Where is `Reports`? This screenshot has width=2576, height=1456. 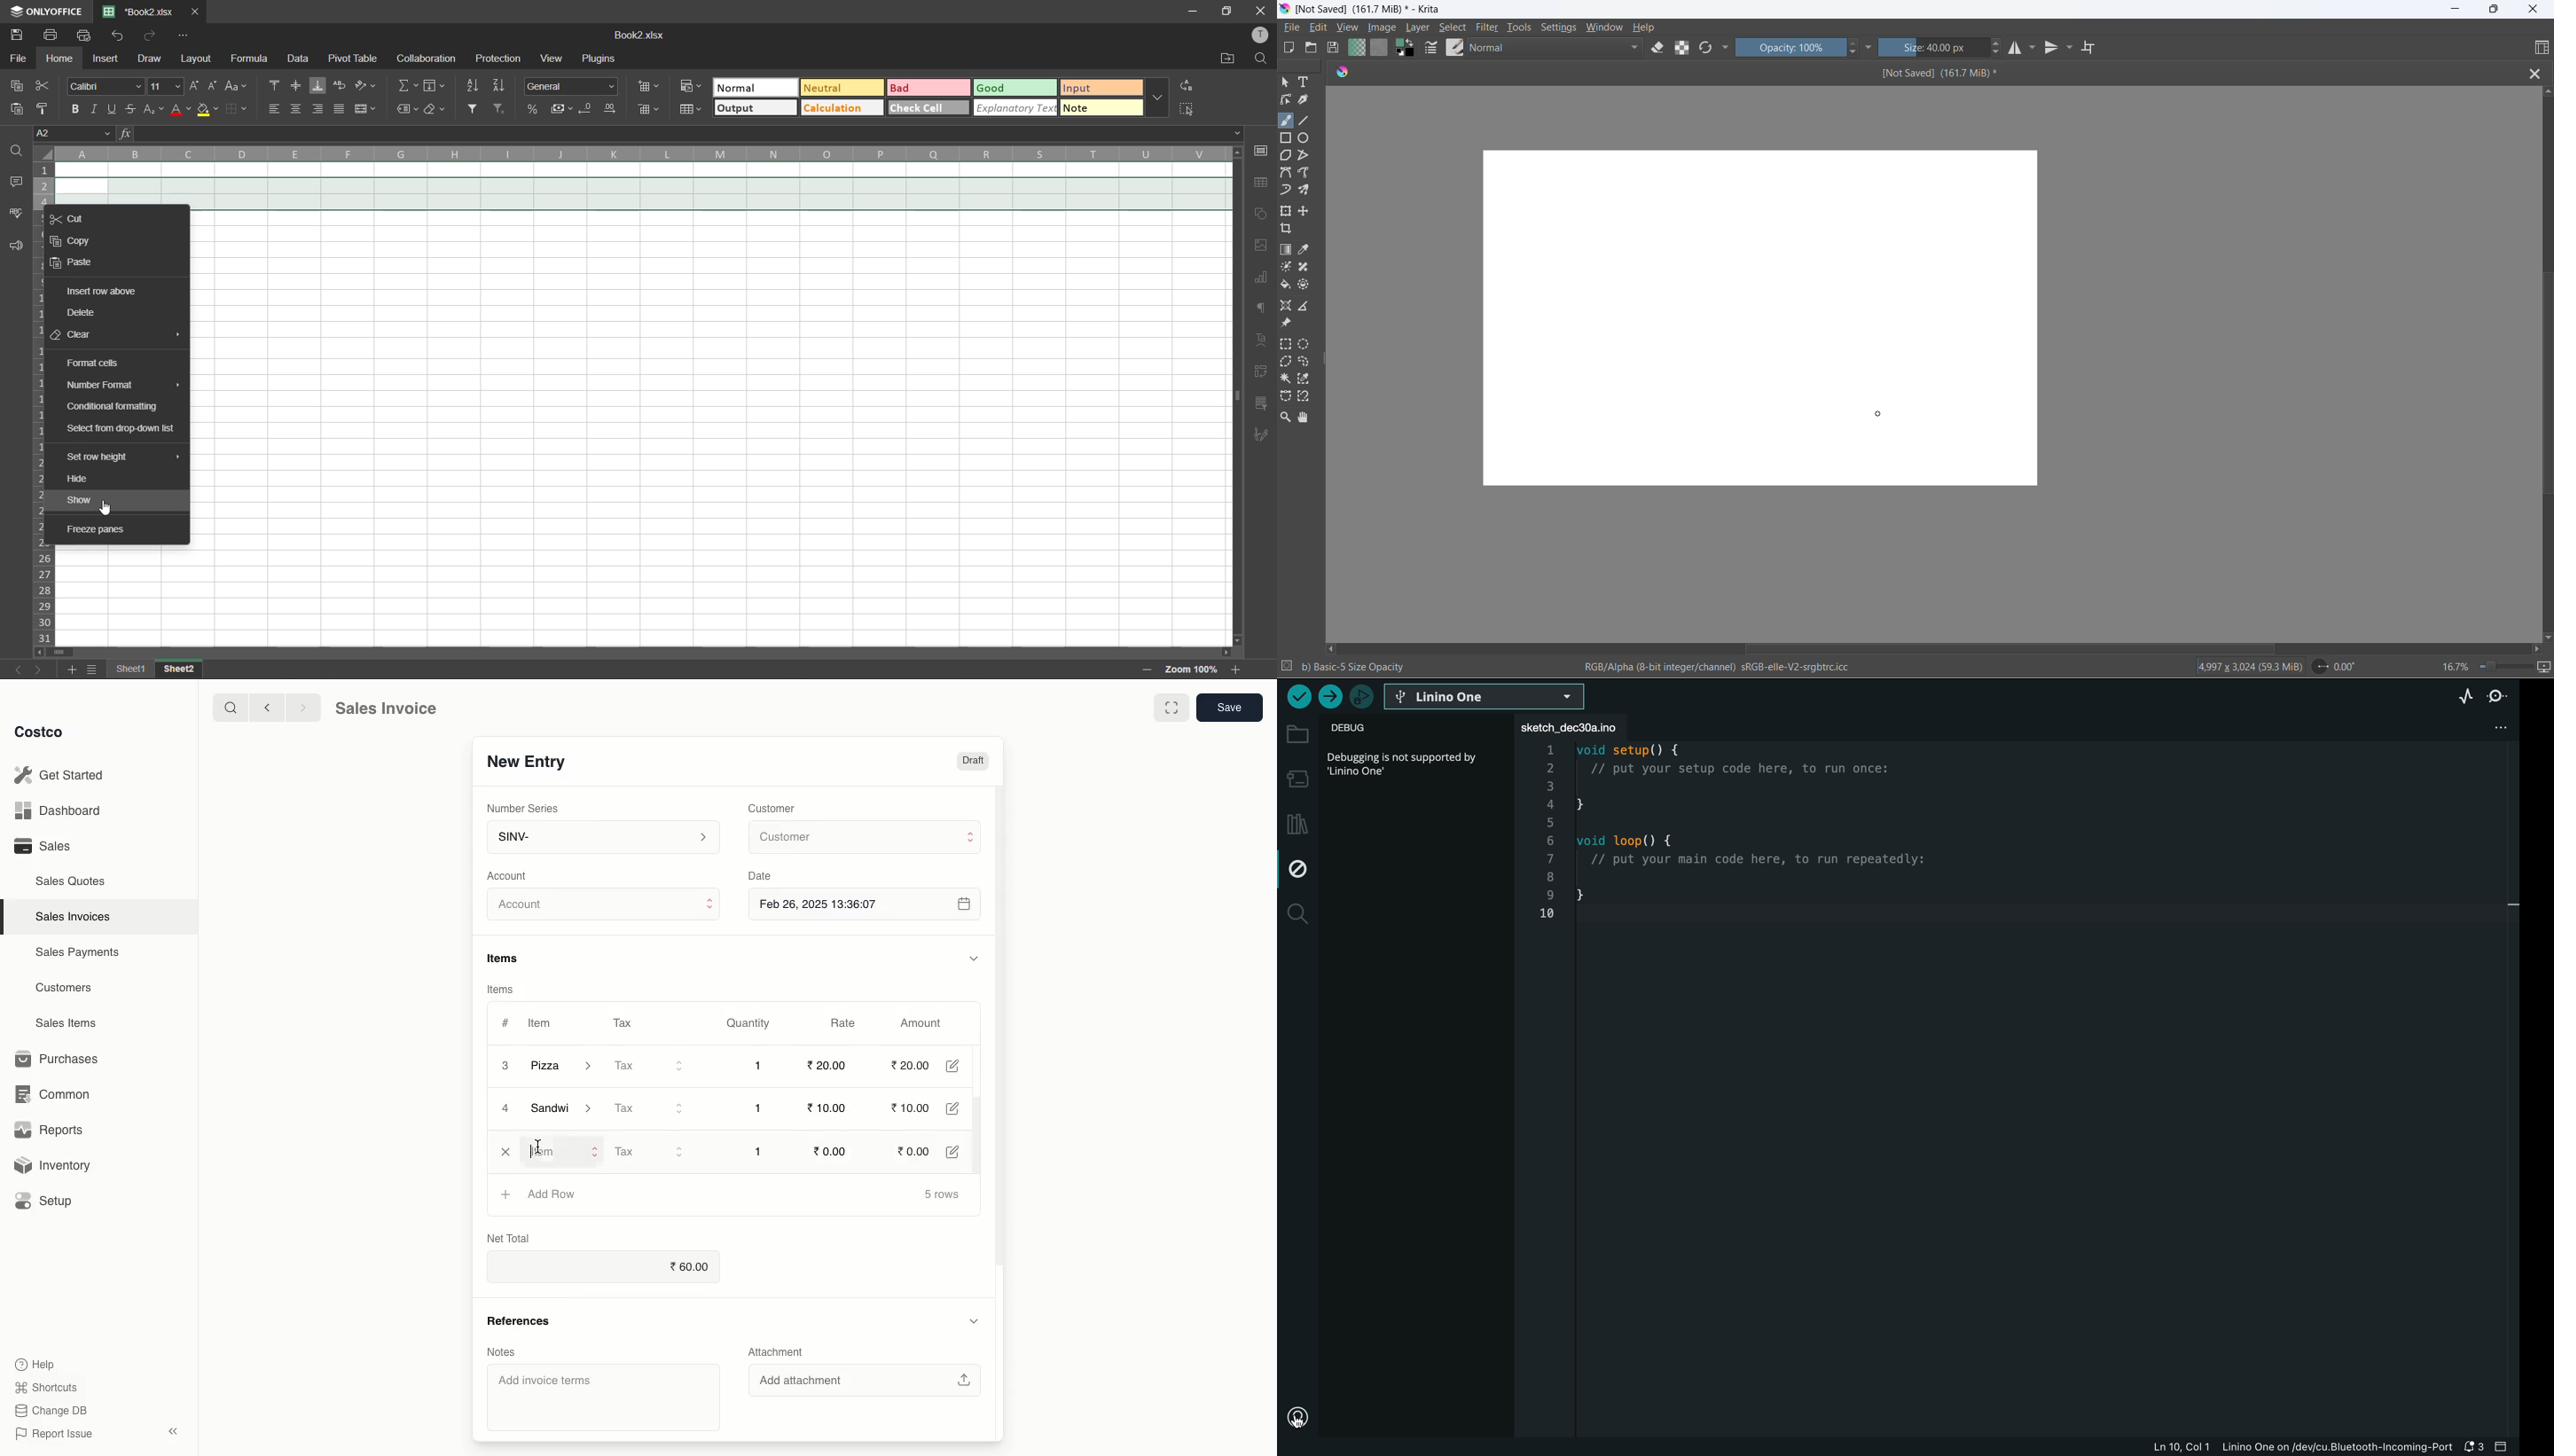 Reports is located at coordinates (50, 1131).